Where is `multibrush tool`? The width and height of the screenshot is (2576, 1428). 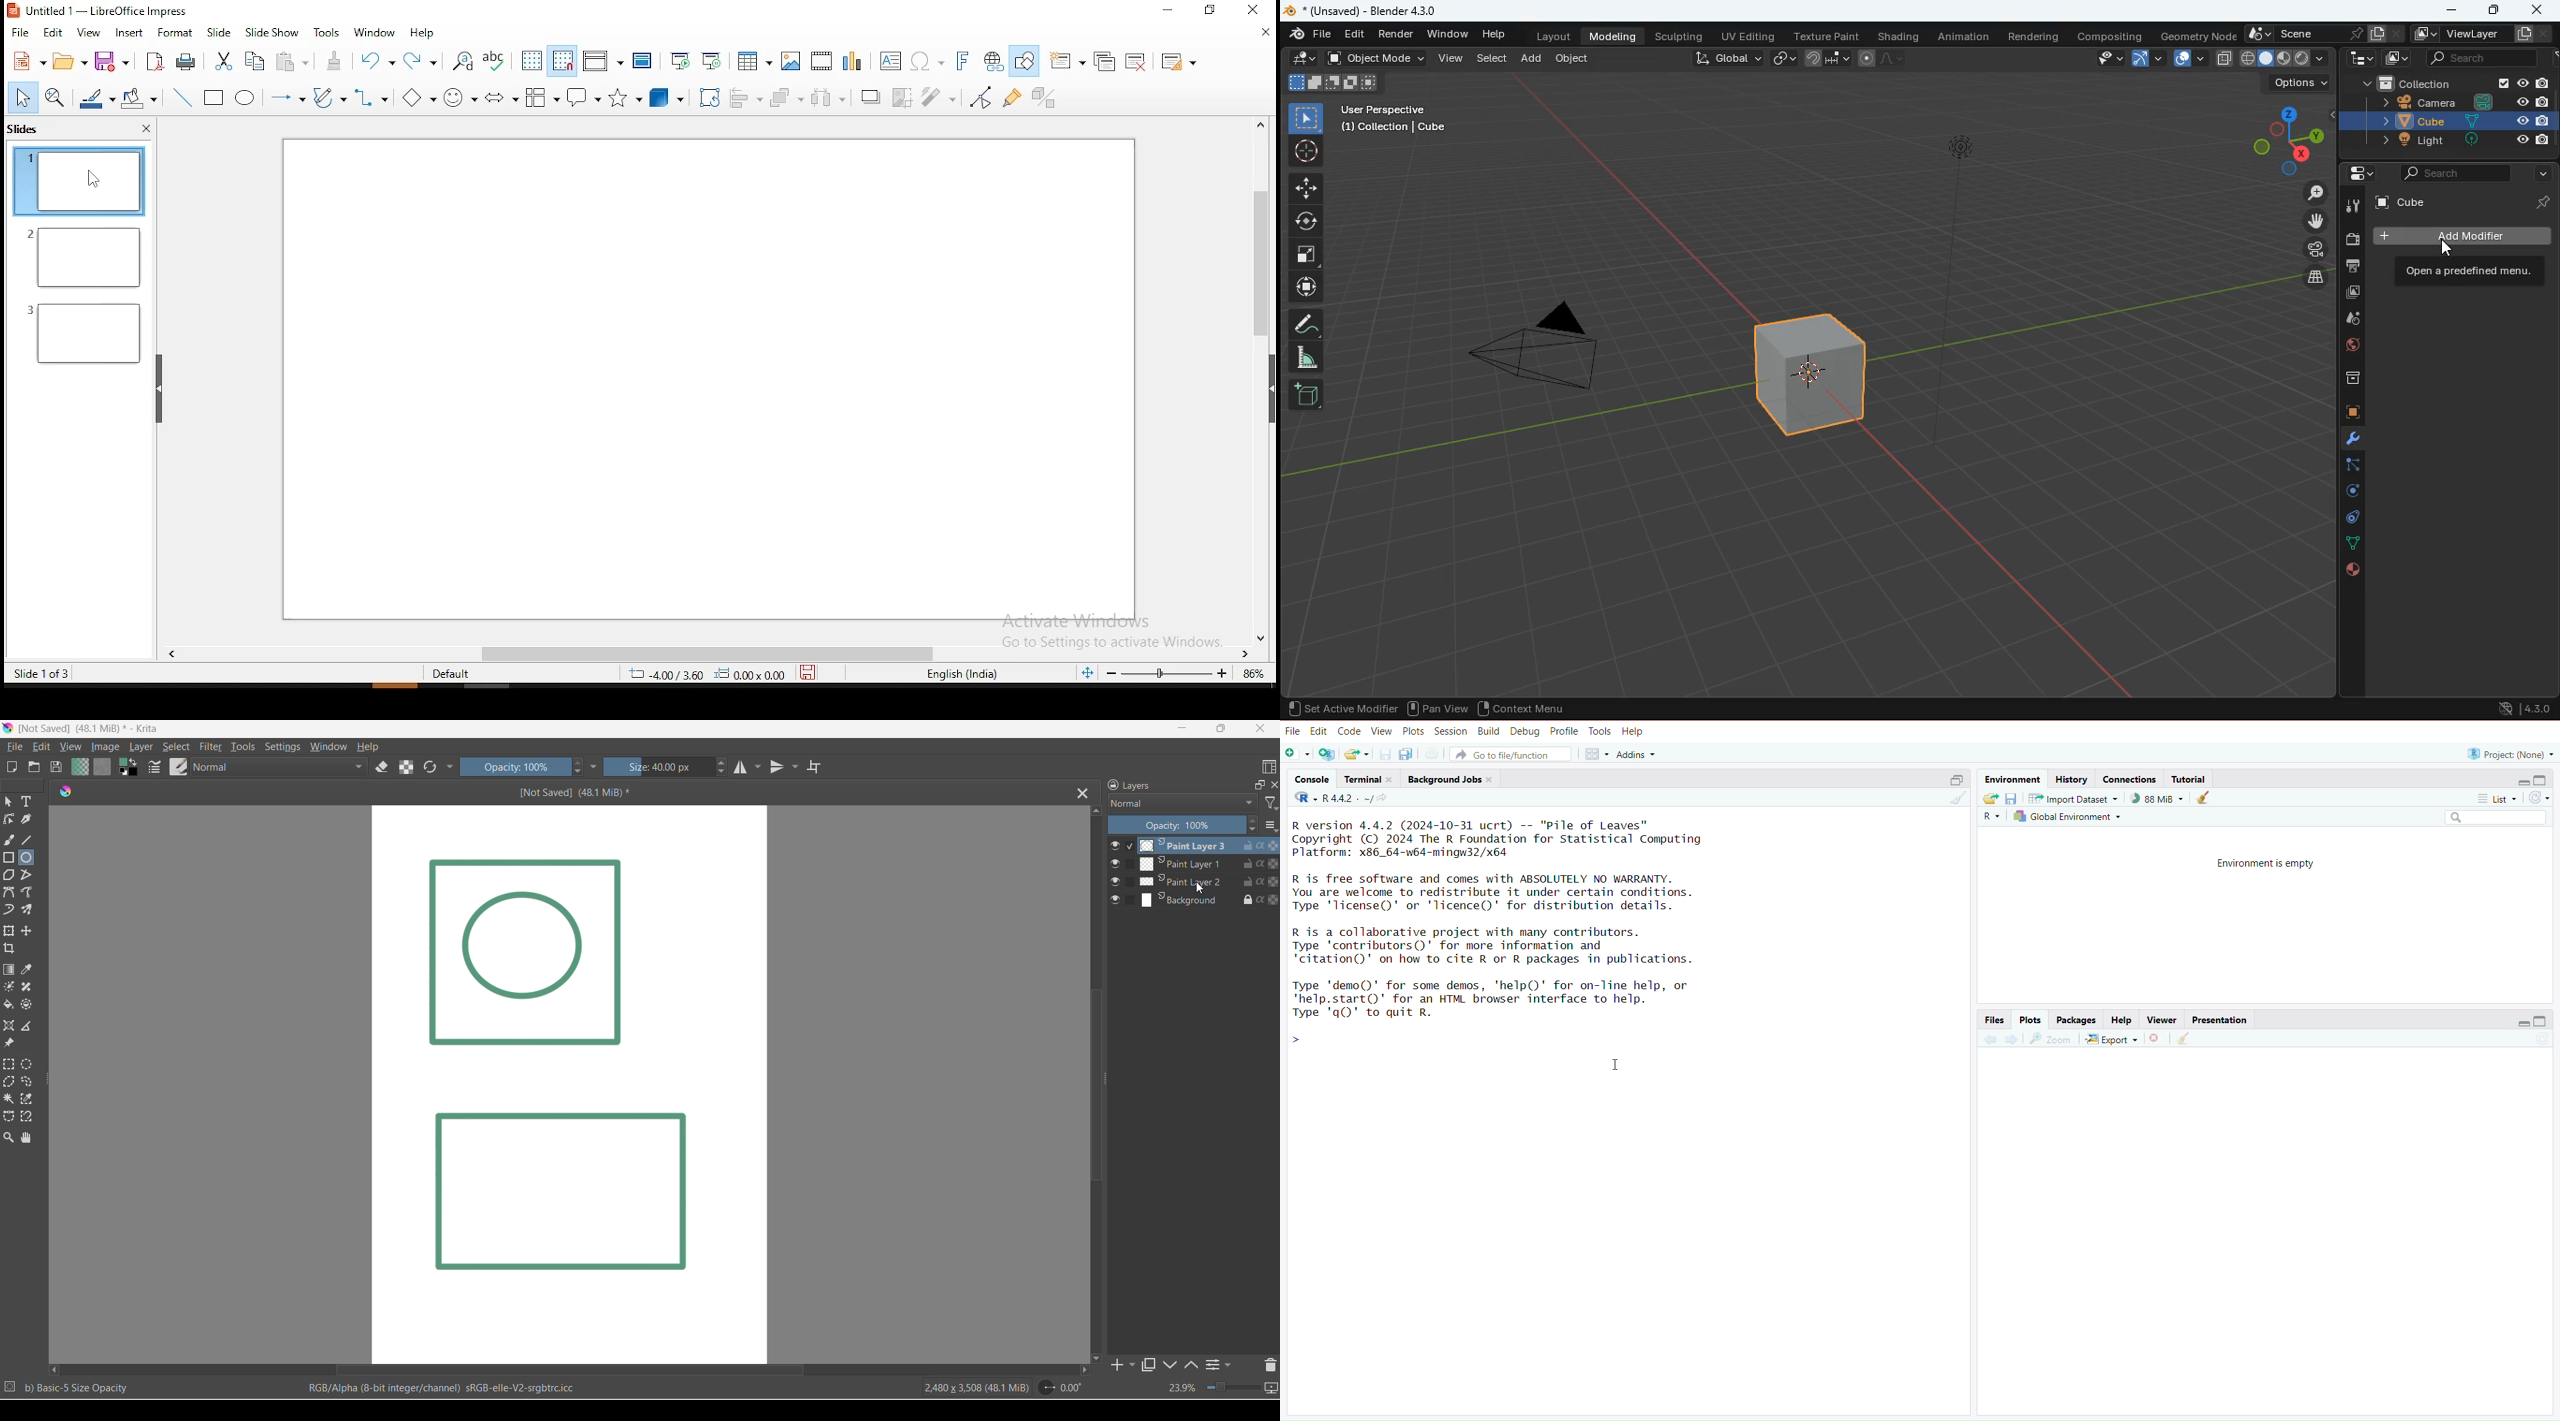
multibrush tool is located at coordinates (30, 911).